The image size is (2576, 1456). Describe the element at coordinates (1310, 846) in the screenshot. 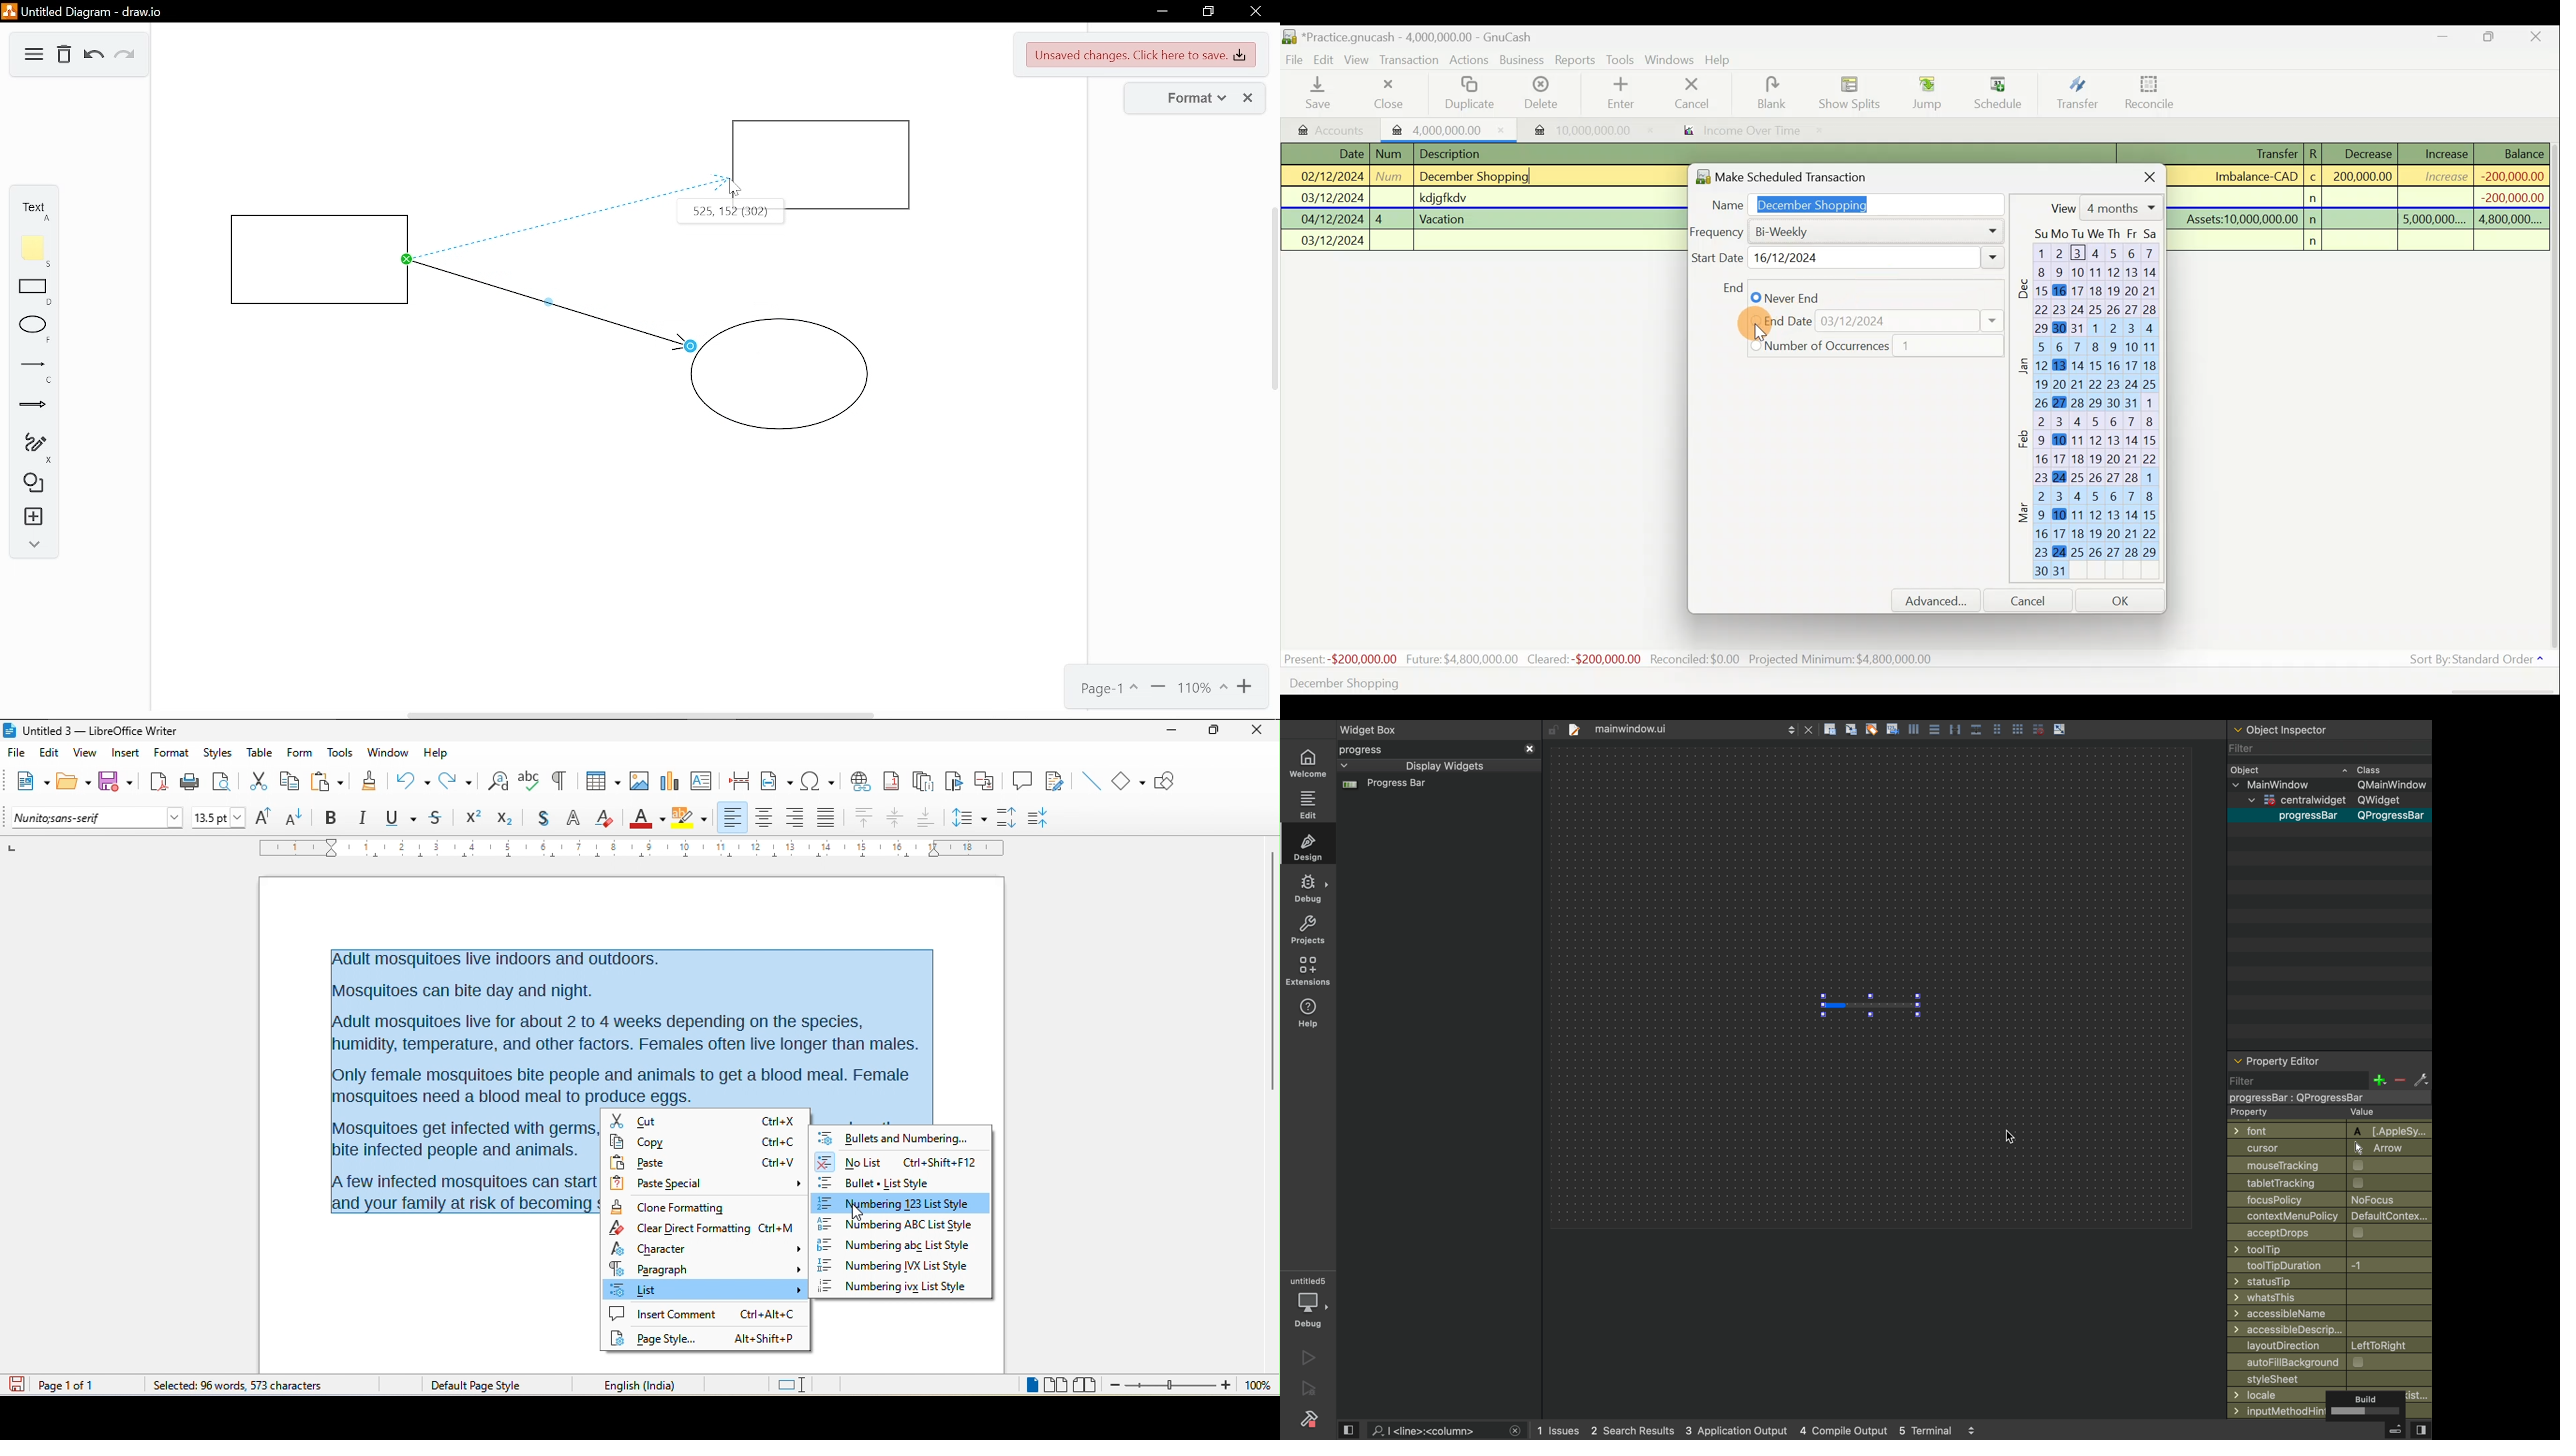

I see `edit` at that location.